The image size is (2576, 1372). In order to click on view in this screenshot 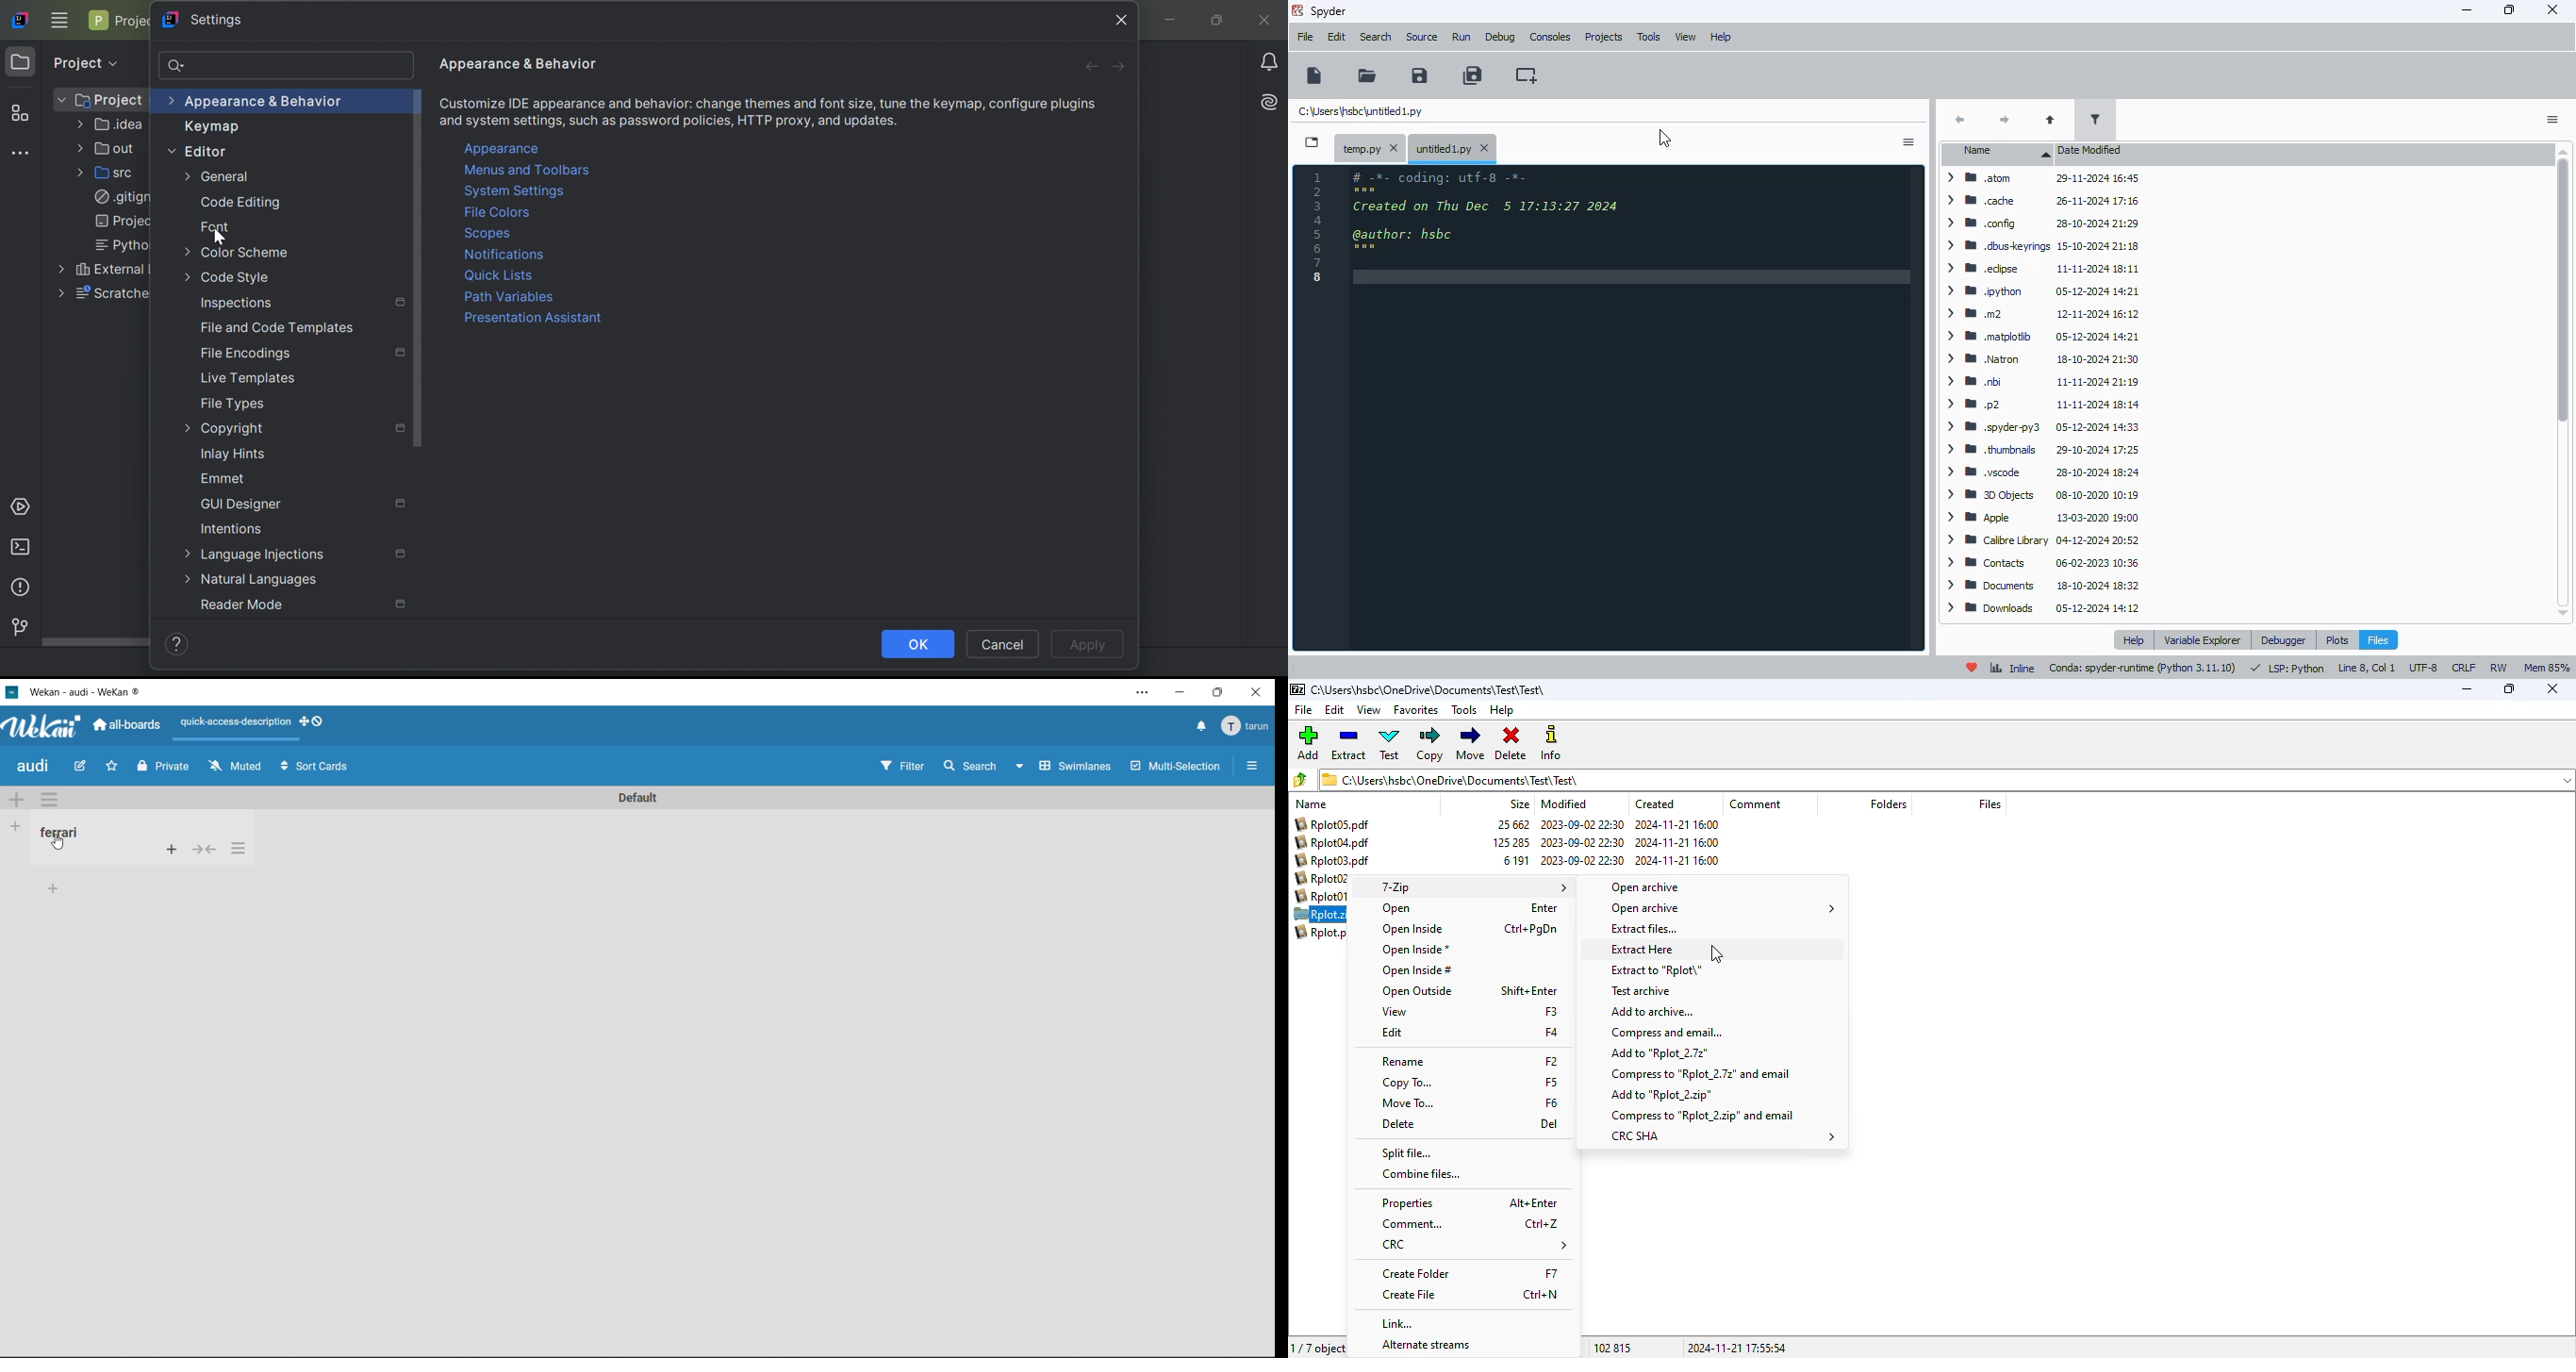, I will do `click(1685, 37)`.